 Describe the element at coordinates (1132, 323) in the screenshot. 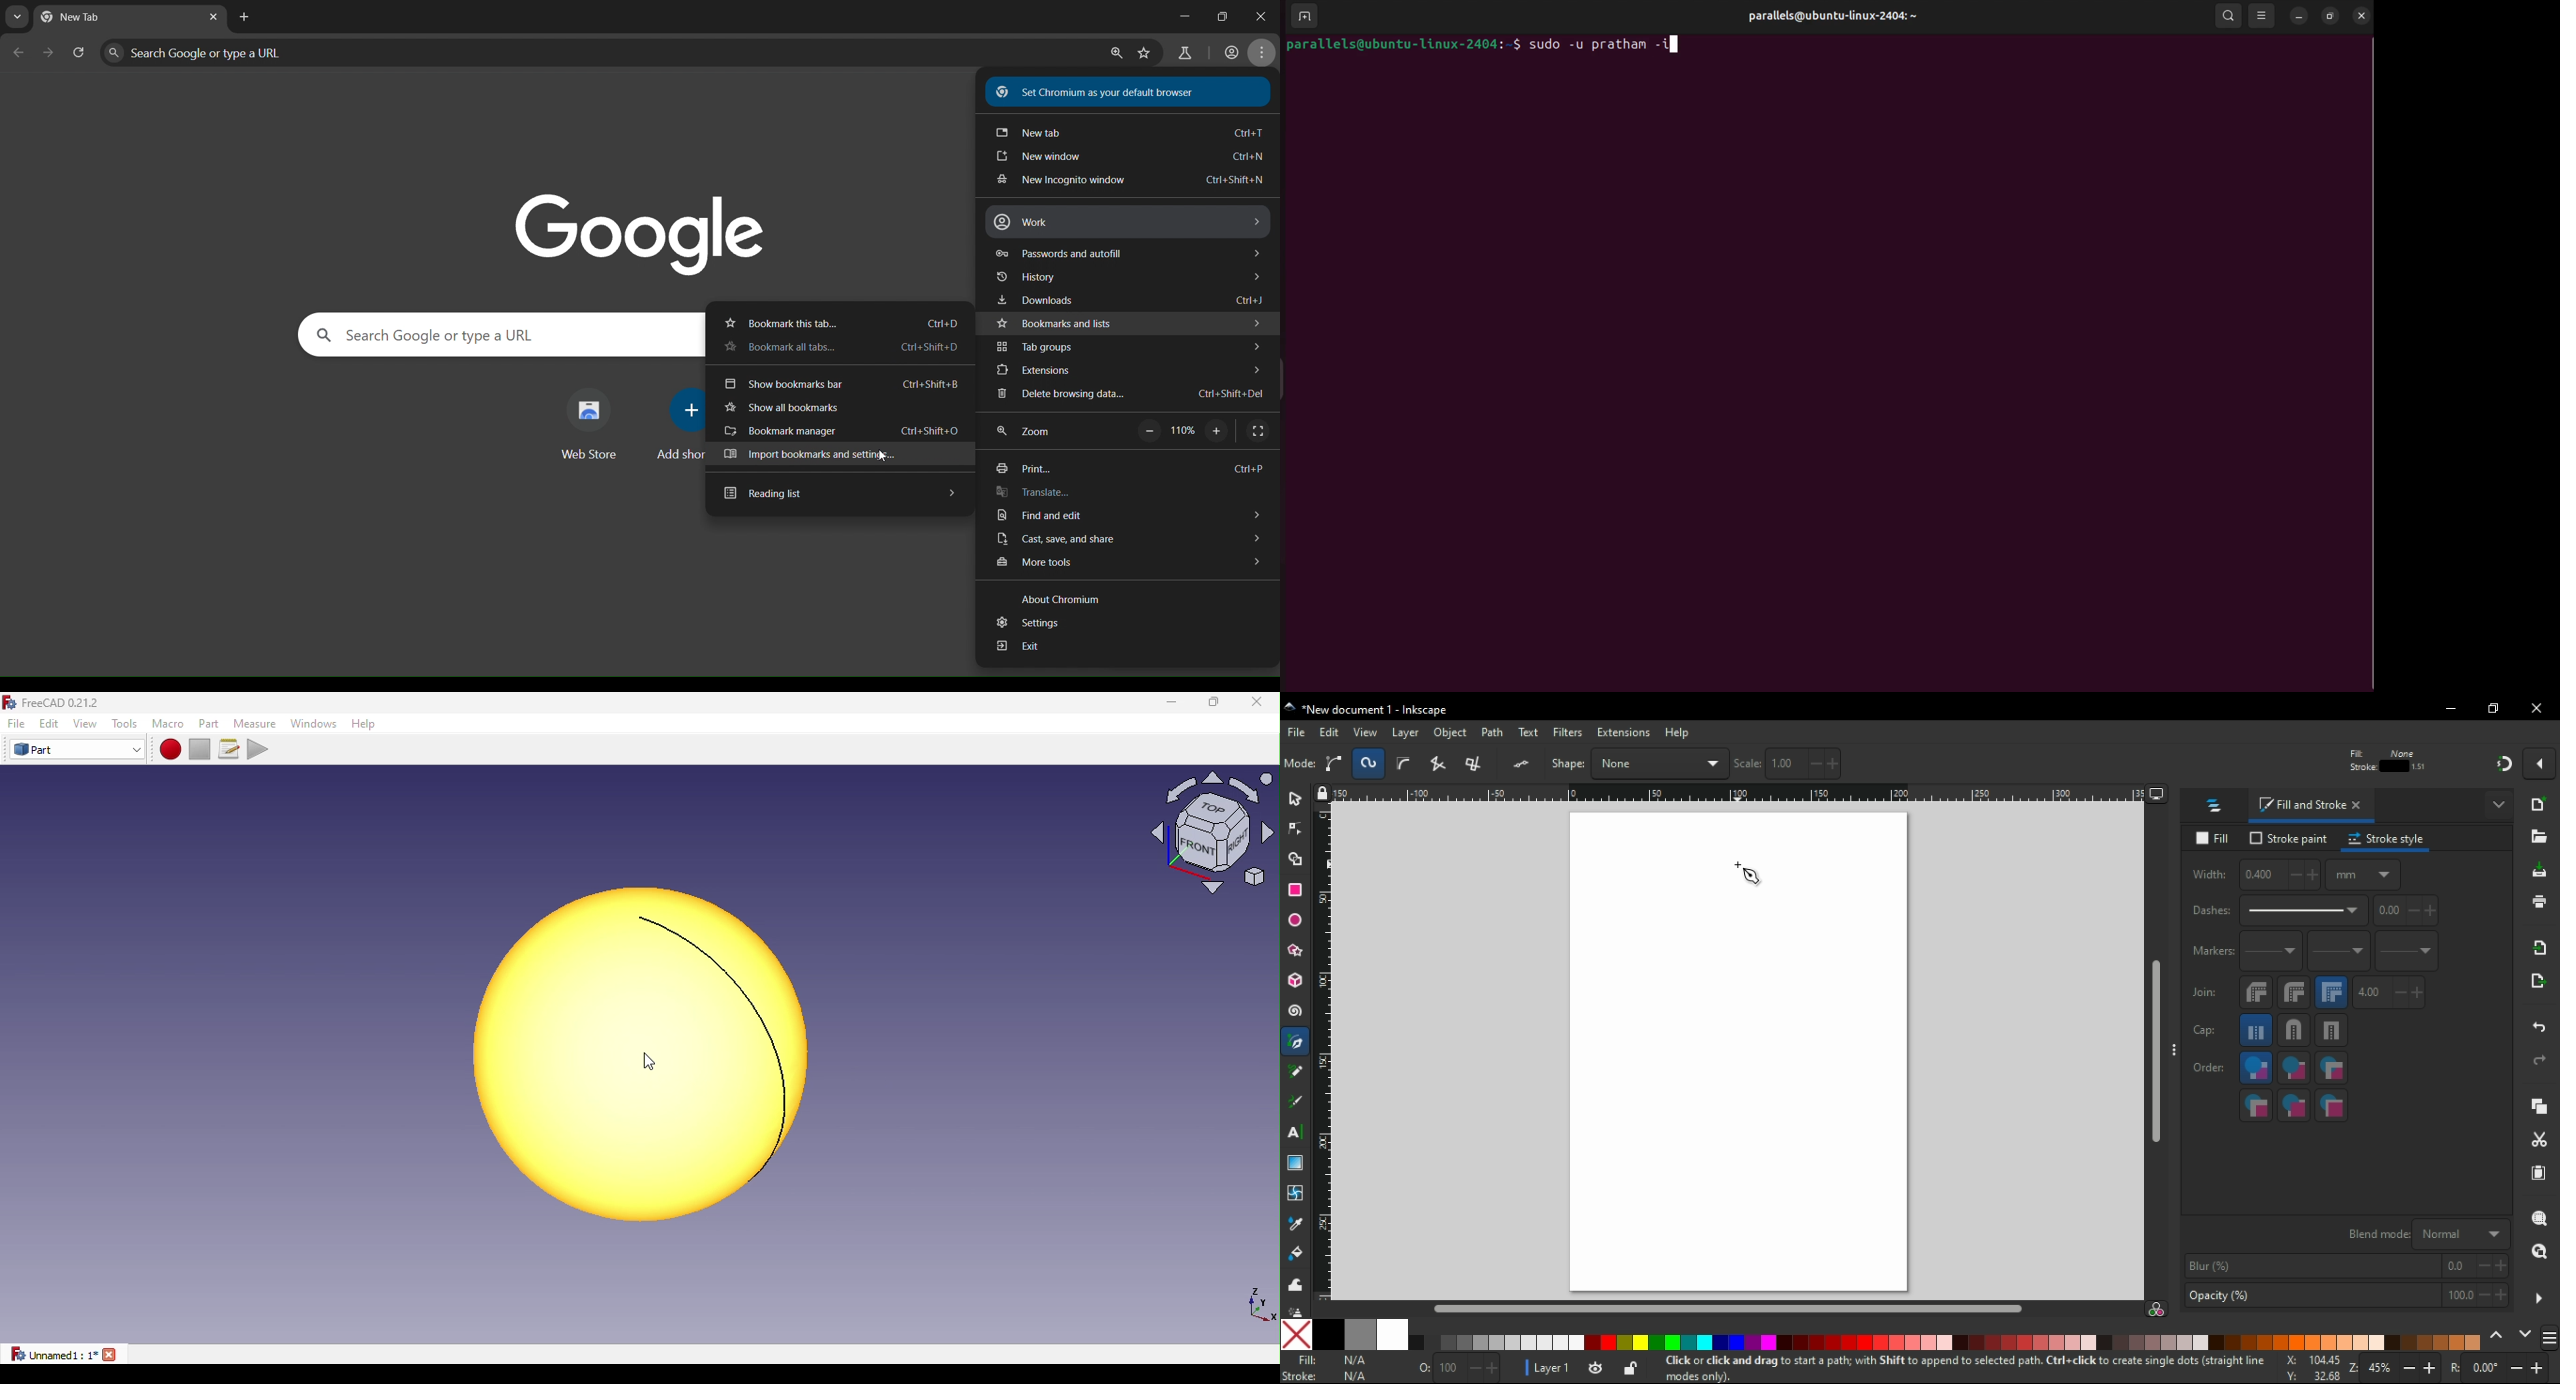

I see `bookmarks ` at that location.